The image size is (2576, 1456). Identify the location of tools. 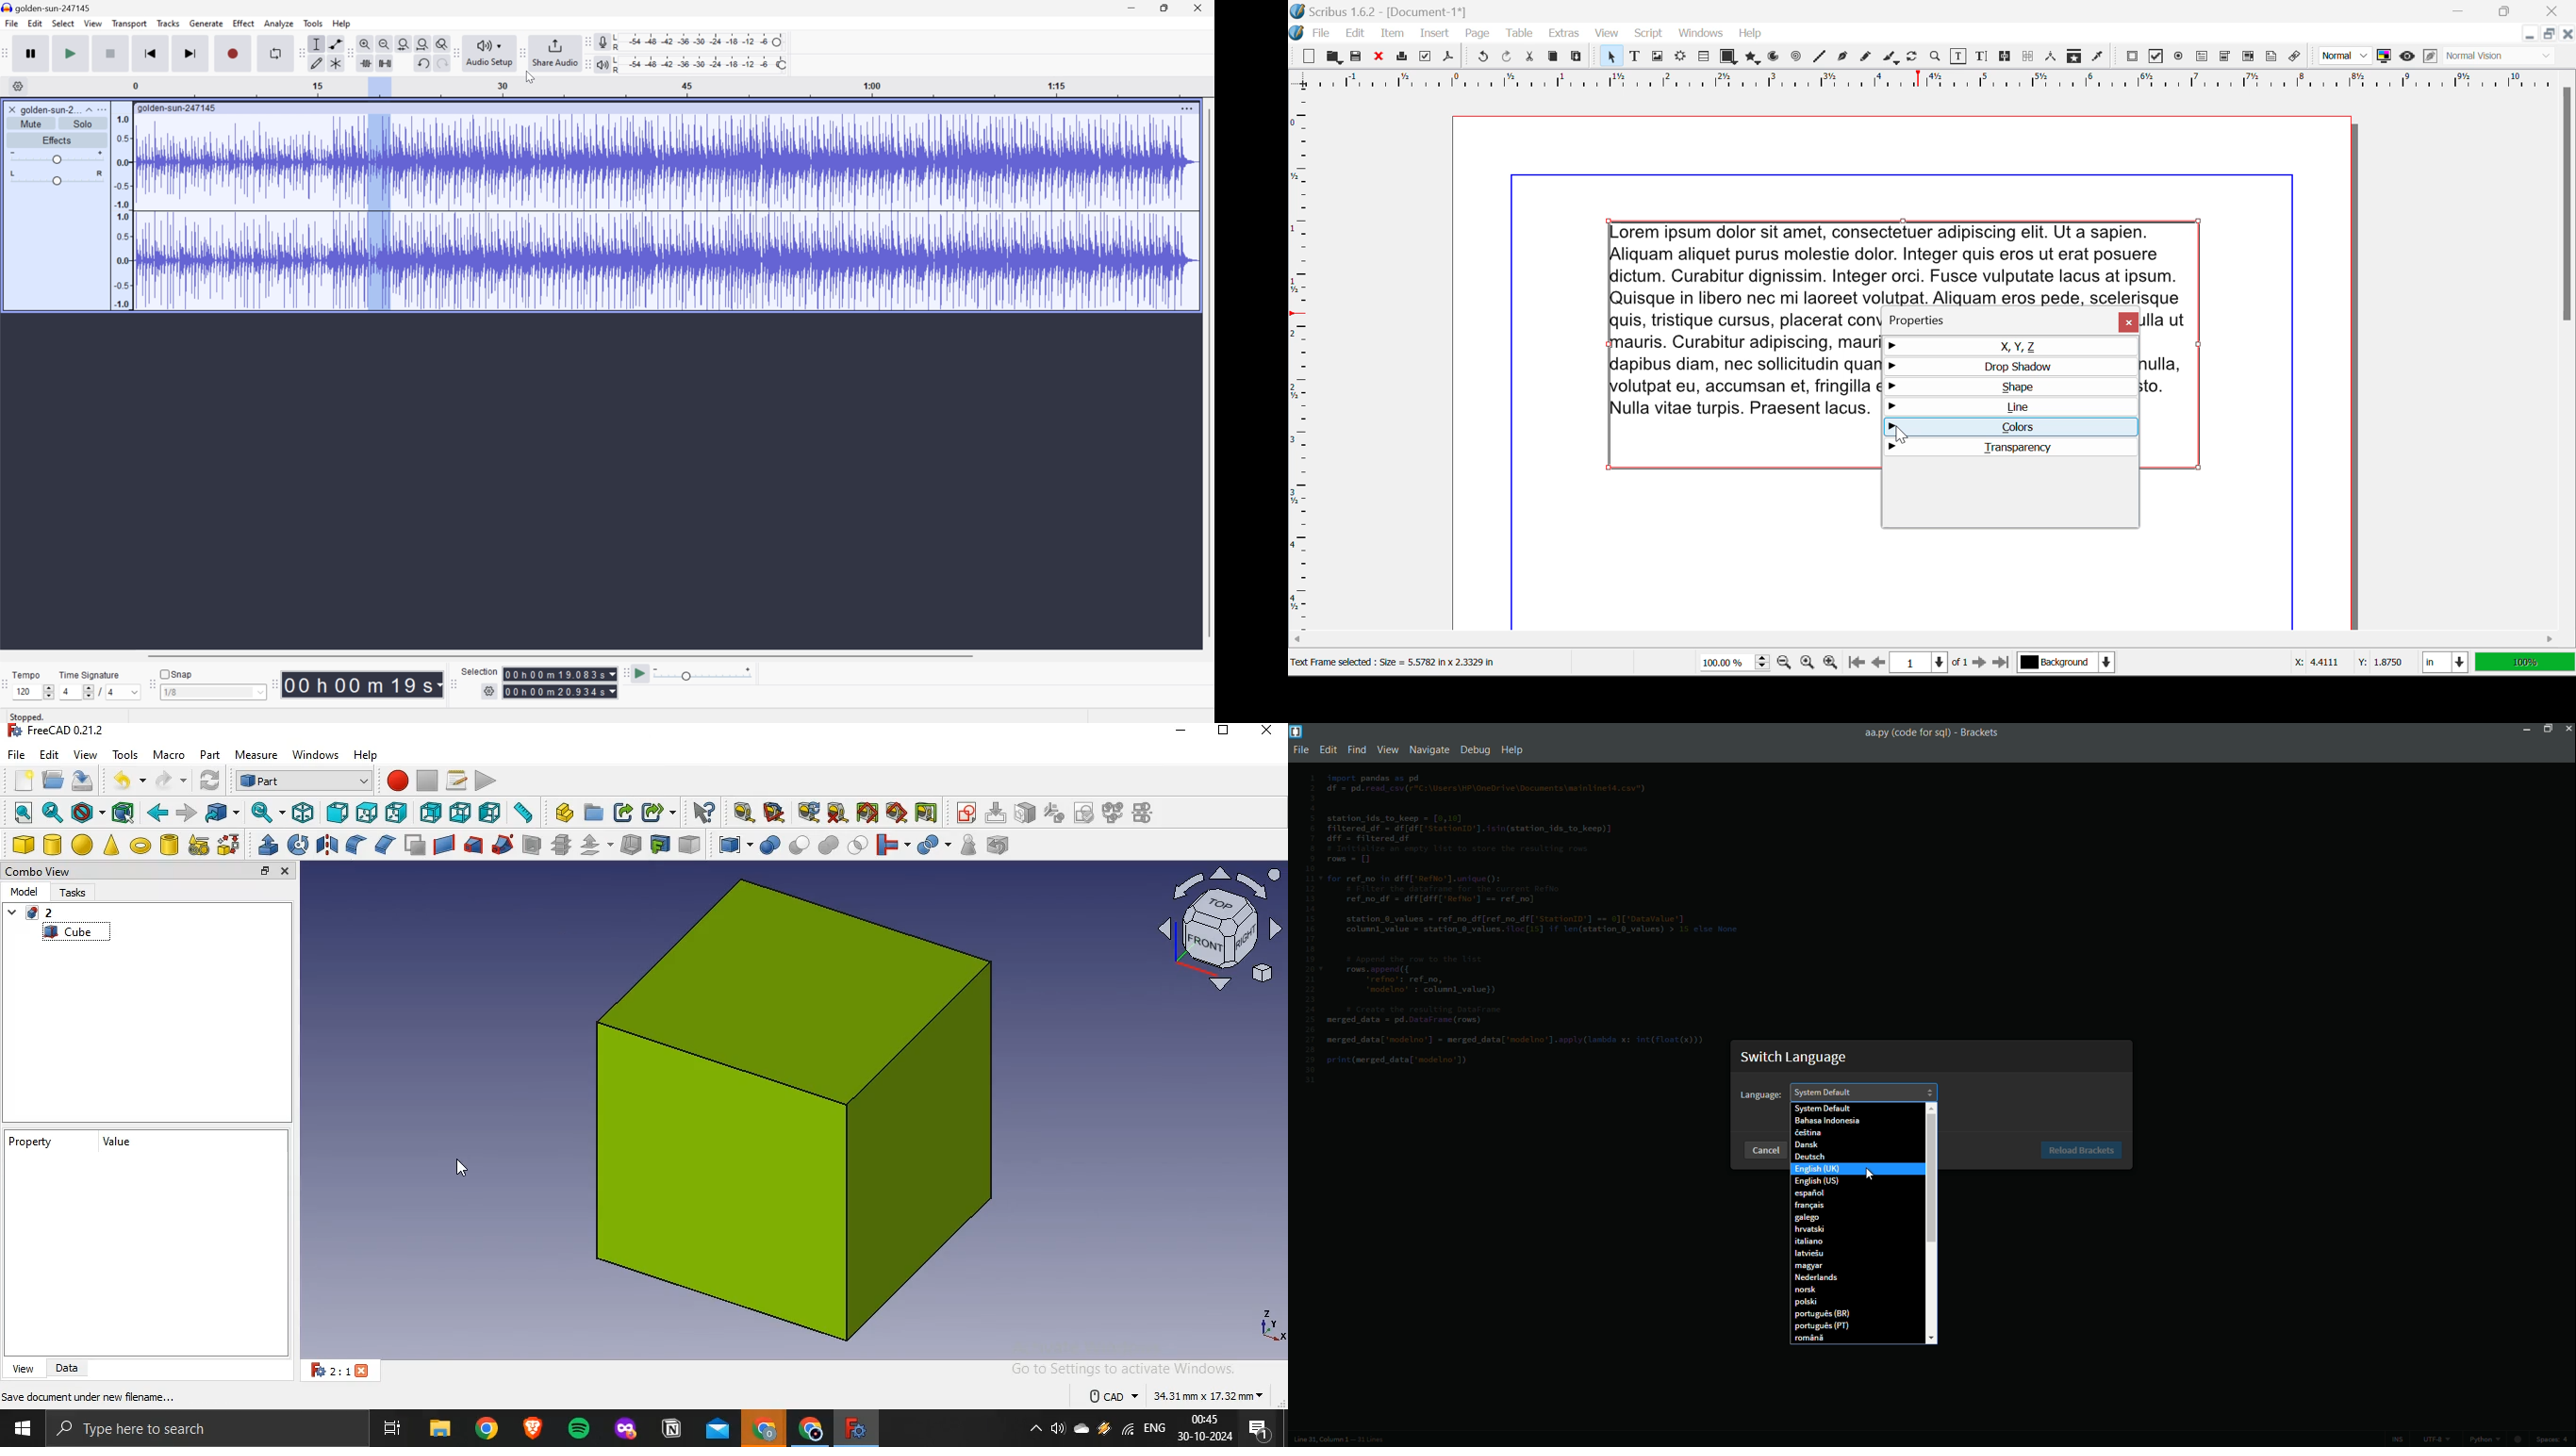
(127, 754).